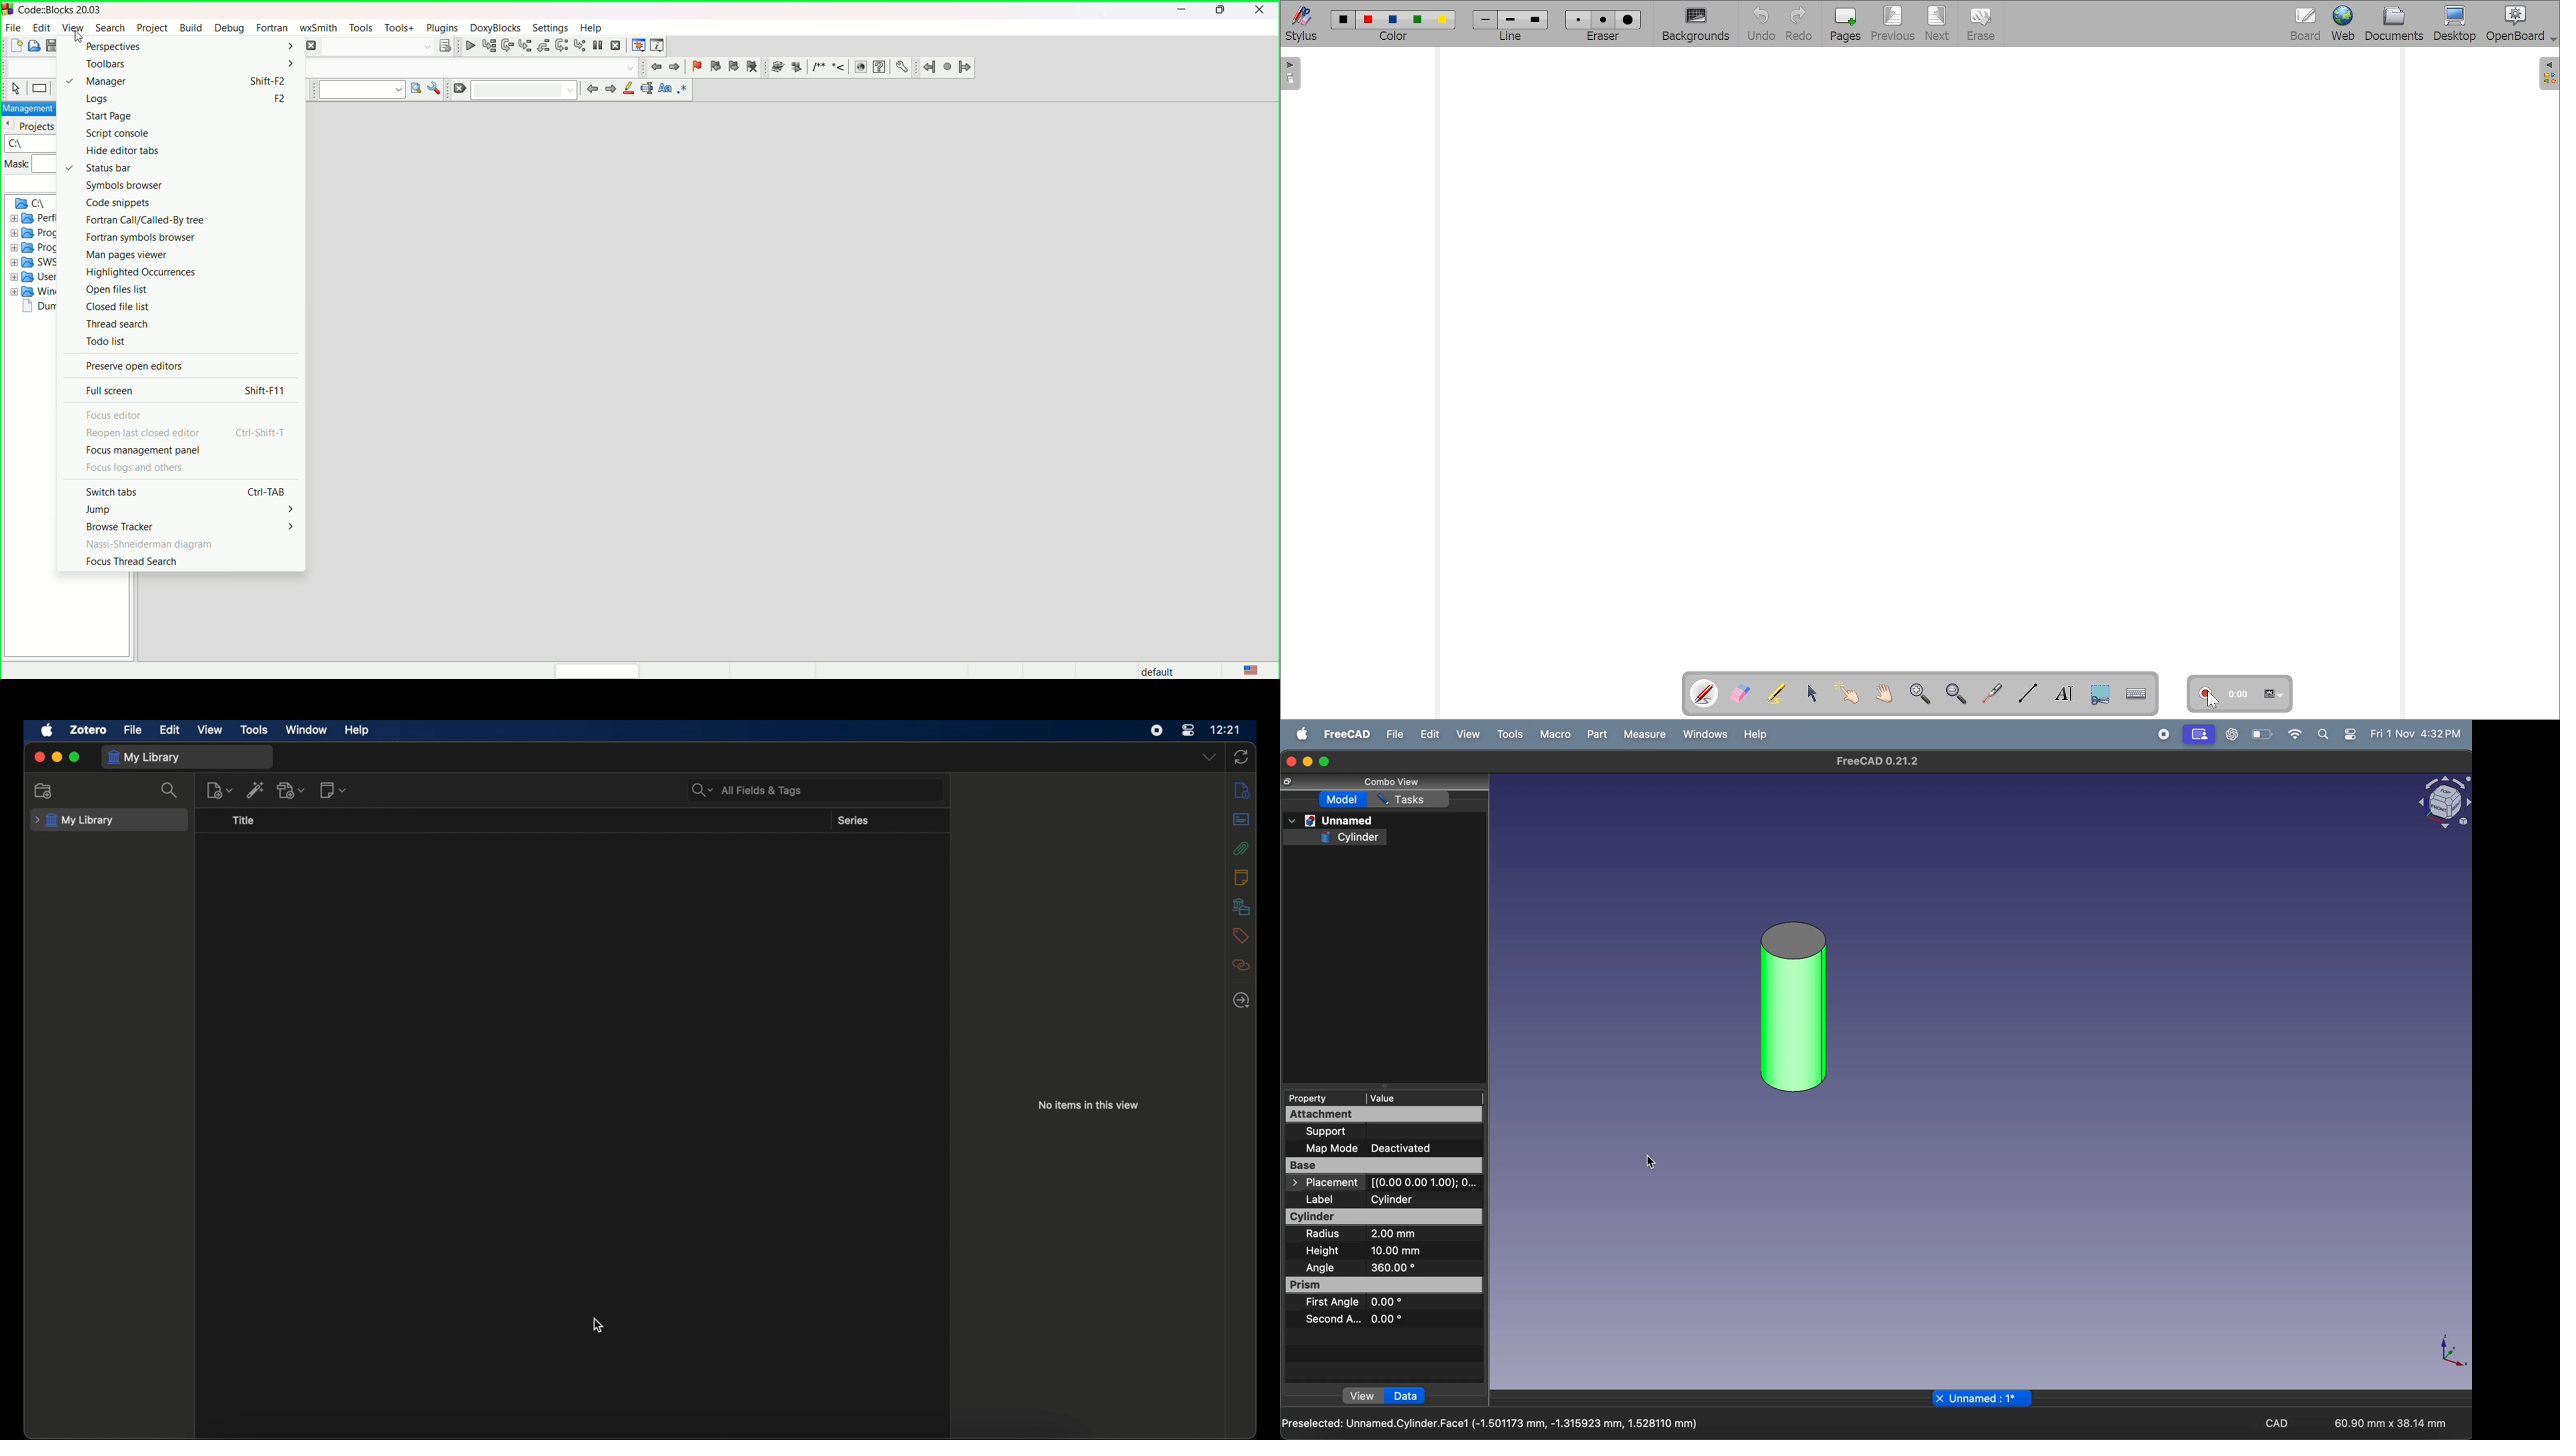  What do you see at coordinates (525, 91) in the screenshot?
I see `textbox` at bounding box center [525, 91].